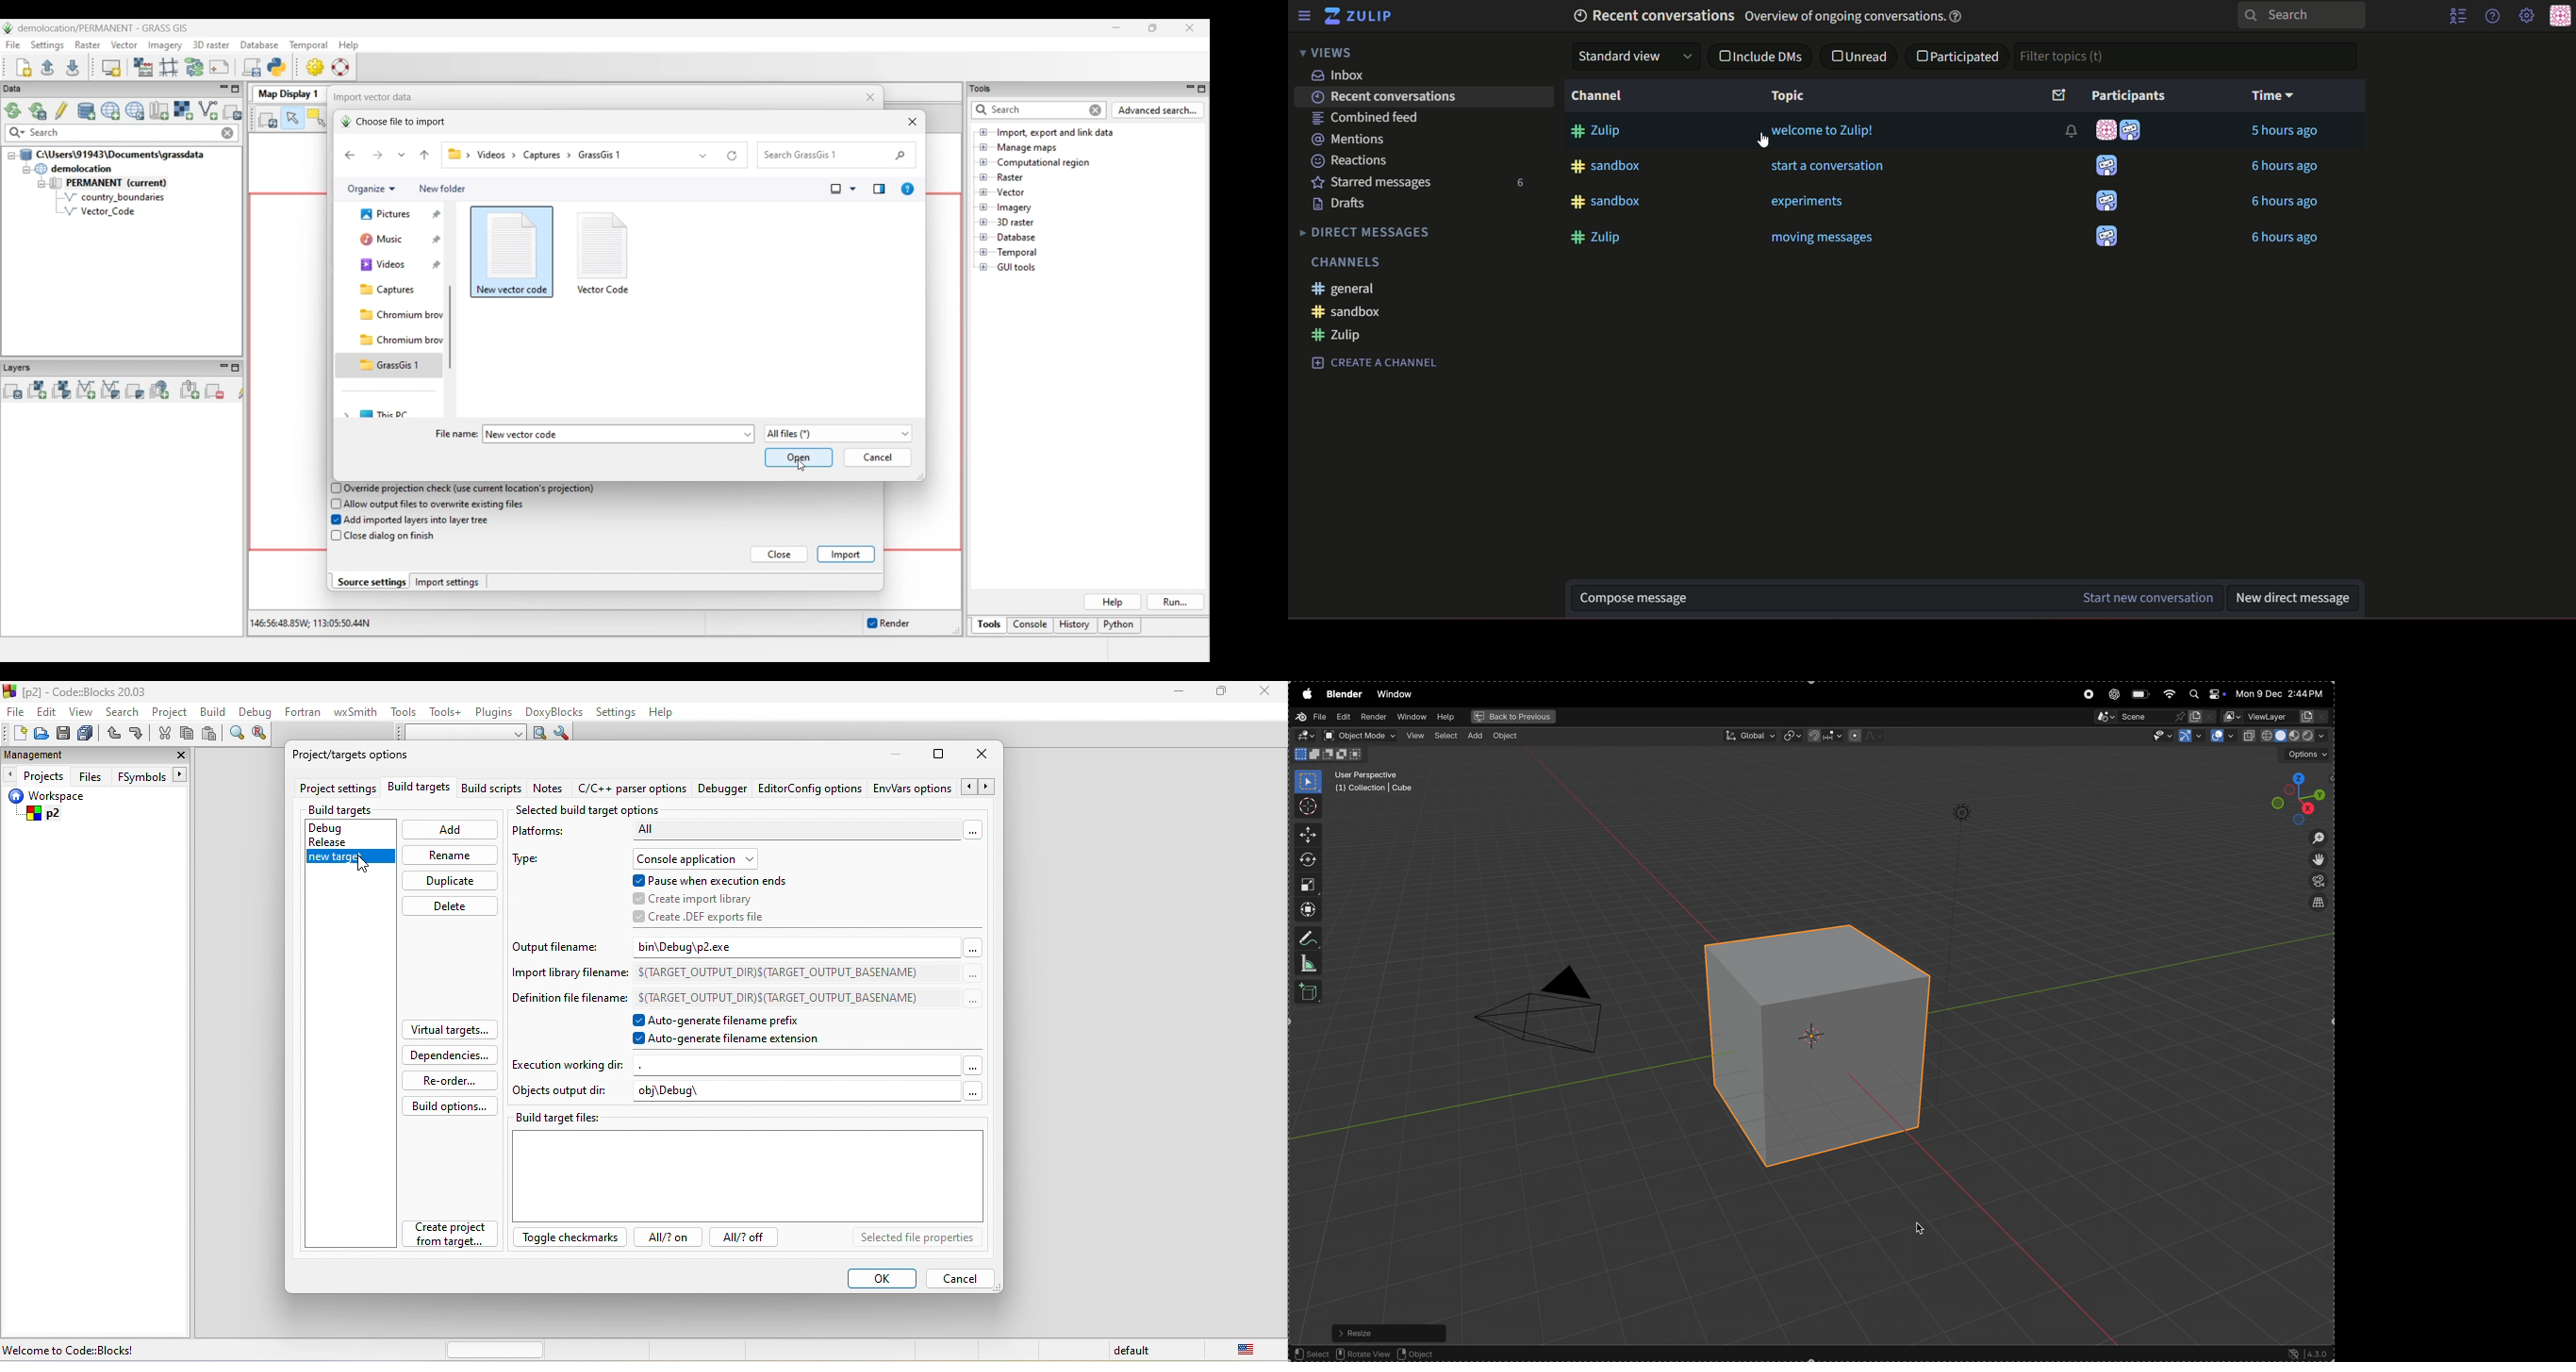 The width and height of the screenshot is (2576, 1372). I want to click on type, so click(535, 862).